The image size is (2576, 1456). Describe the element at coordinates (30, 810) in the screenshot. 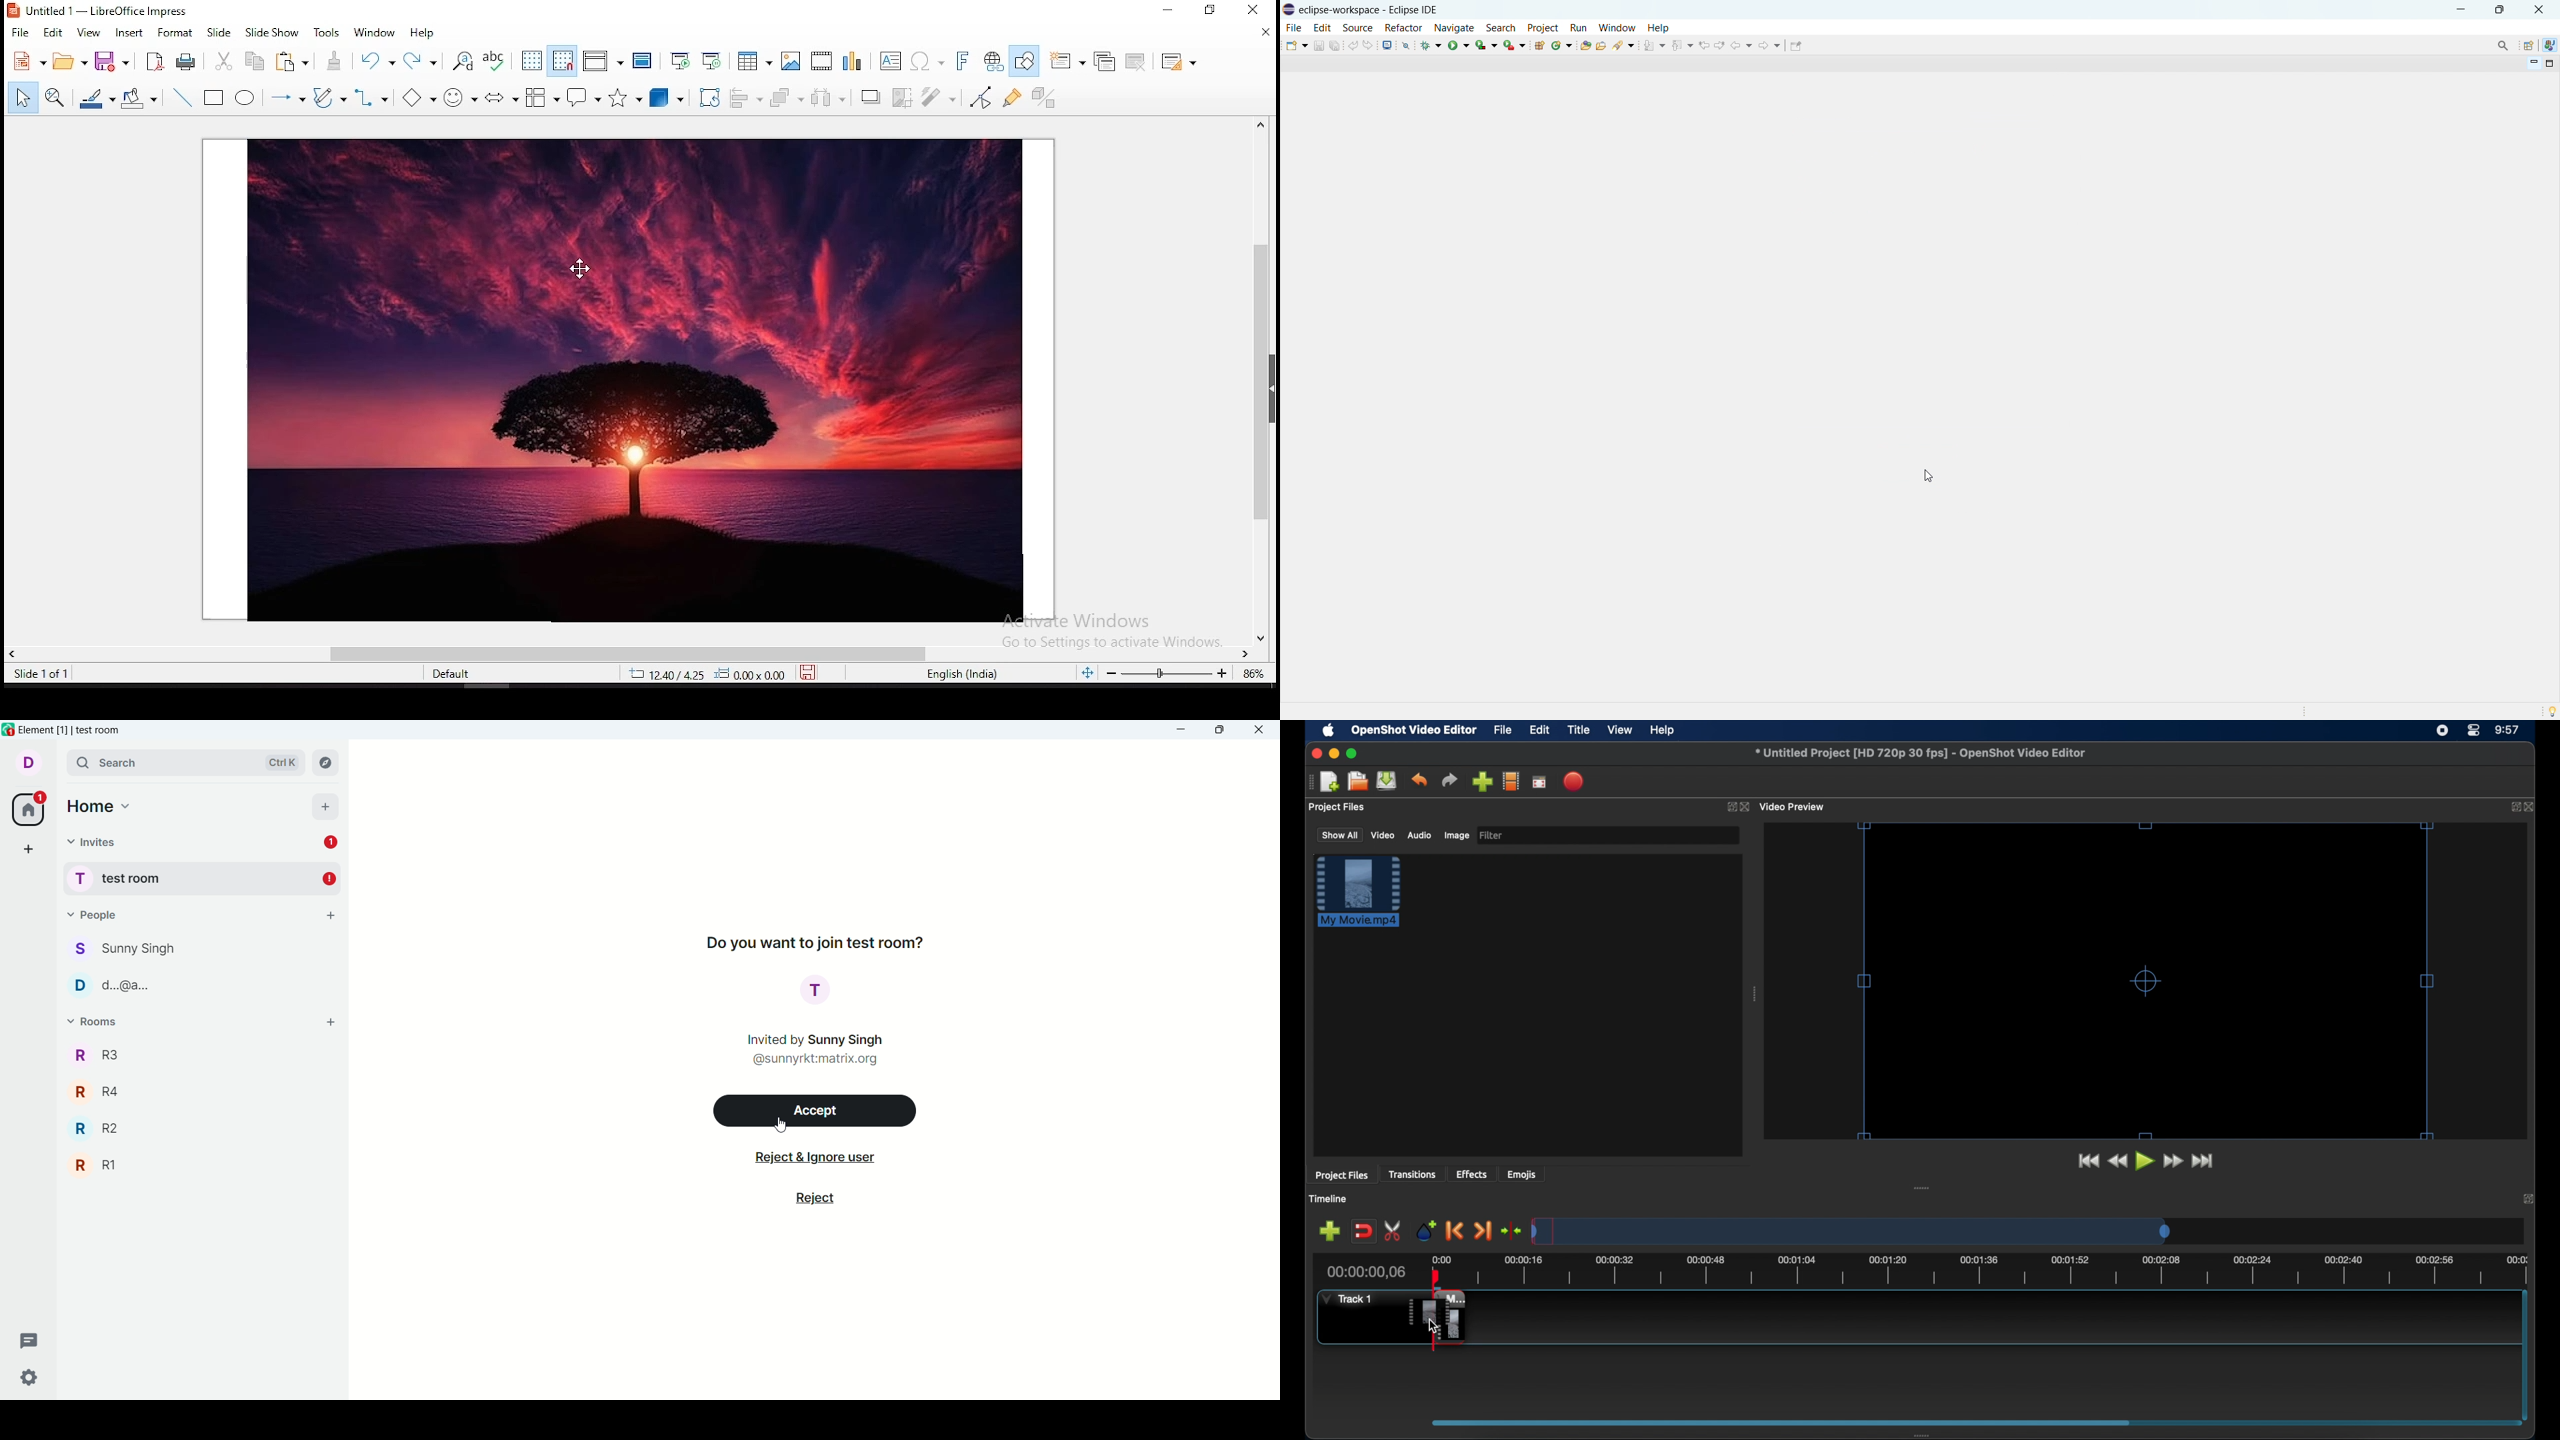

I see `all rooms` at that location.